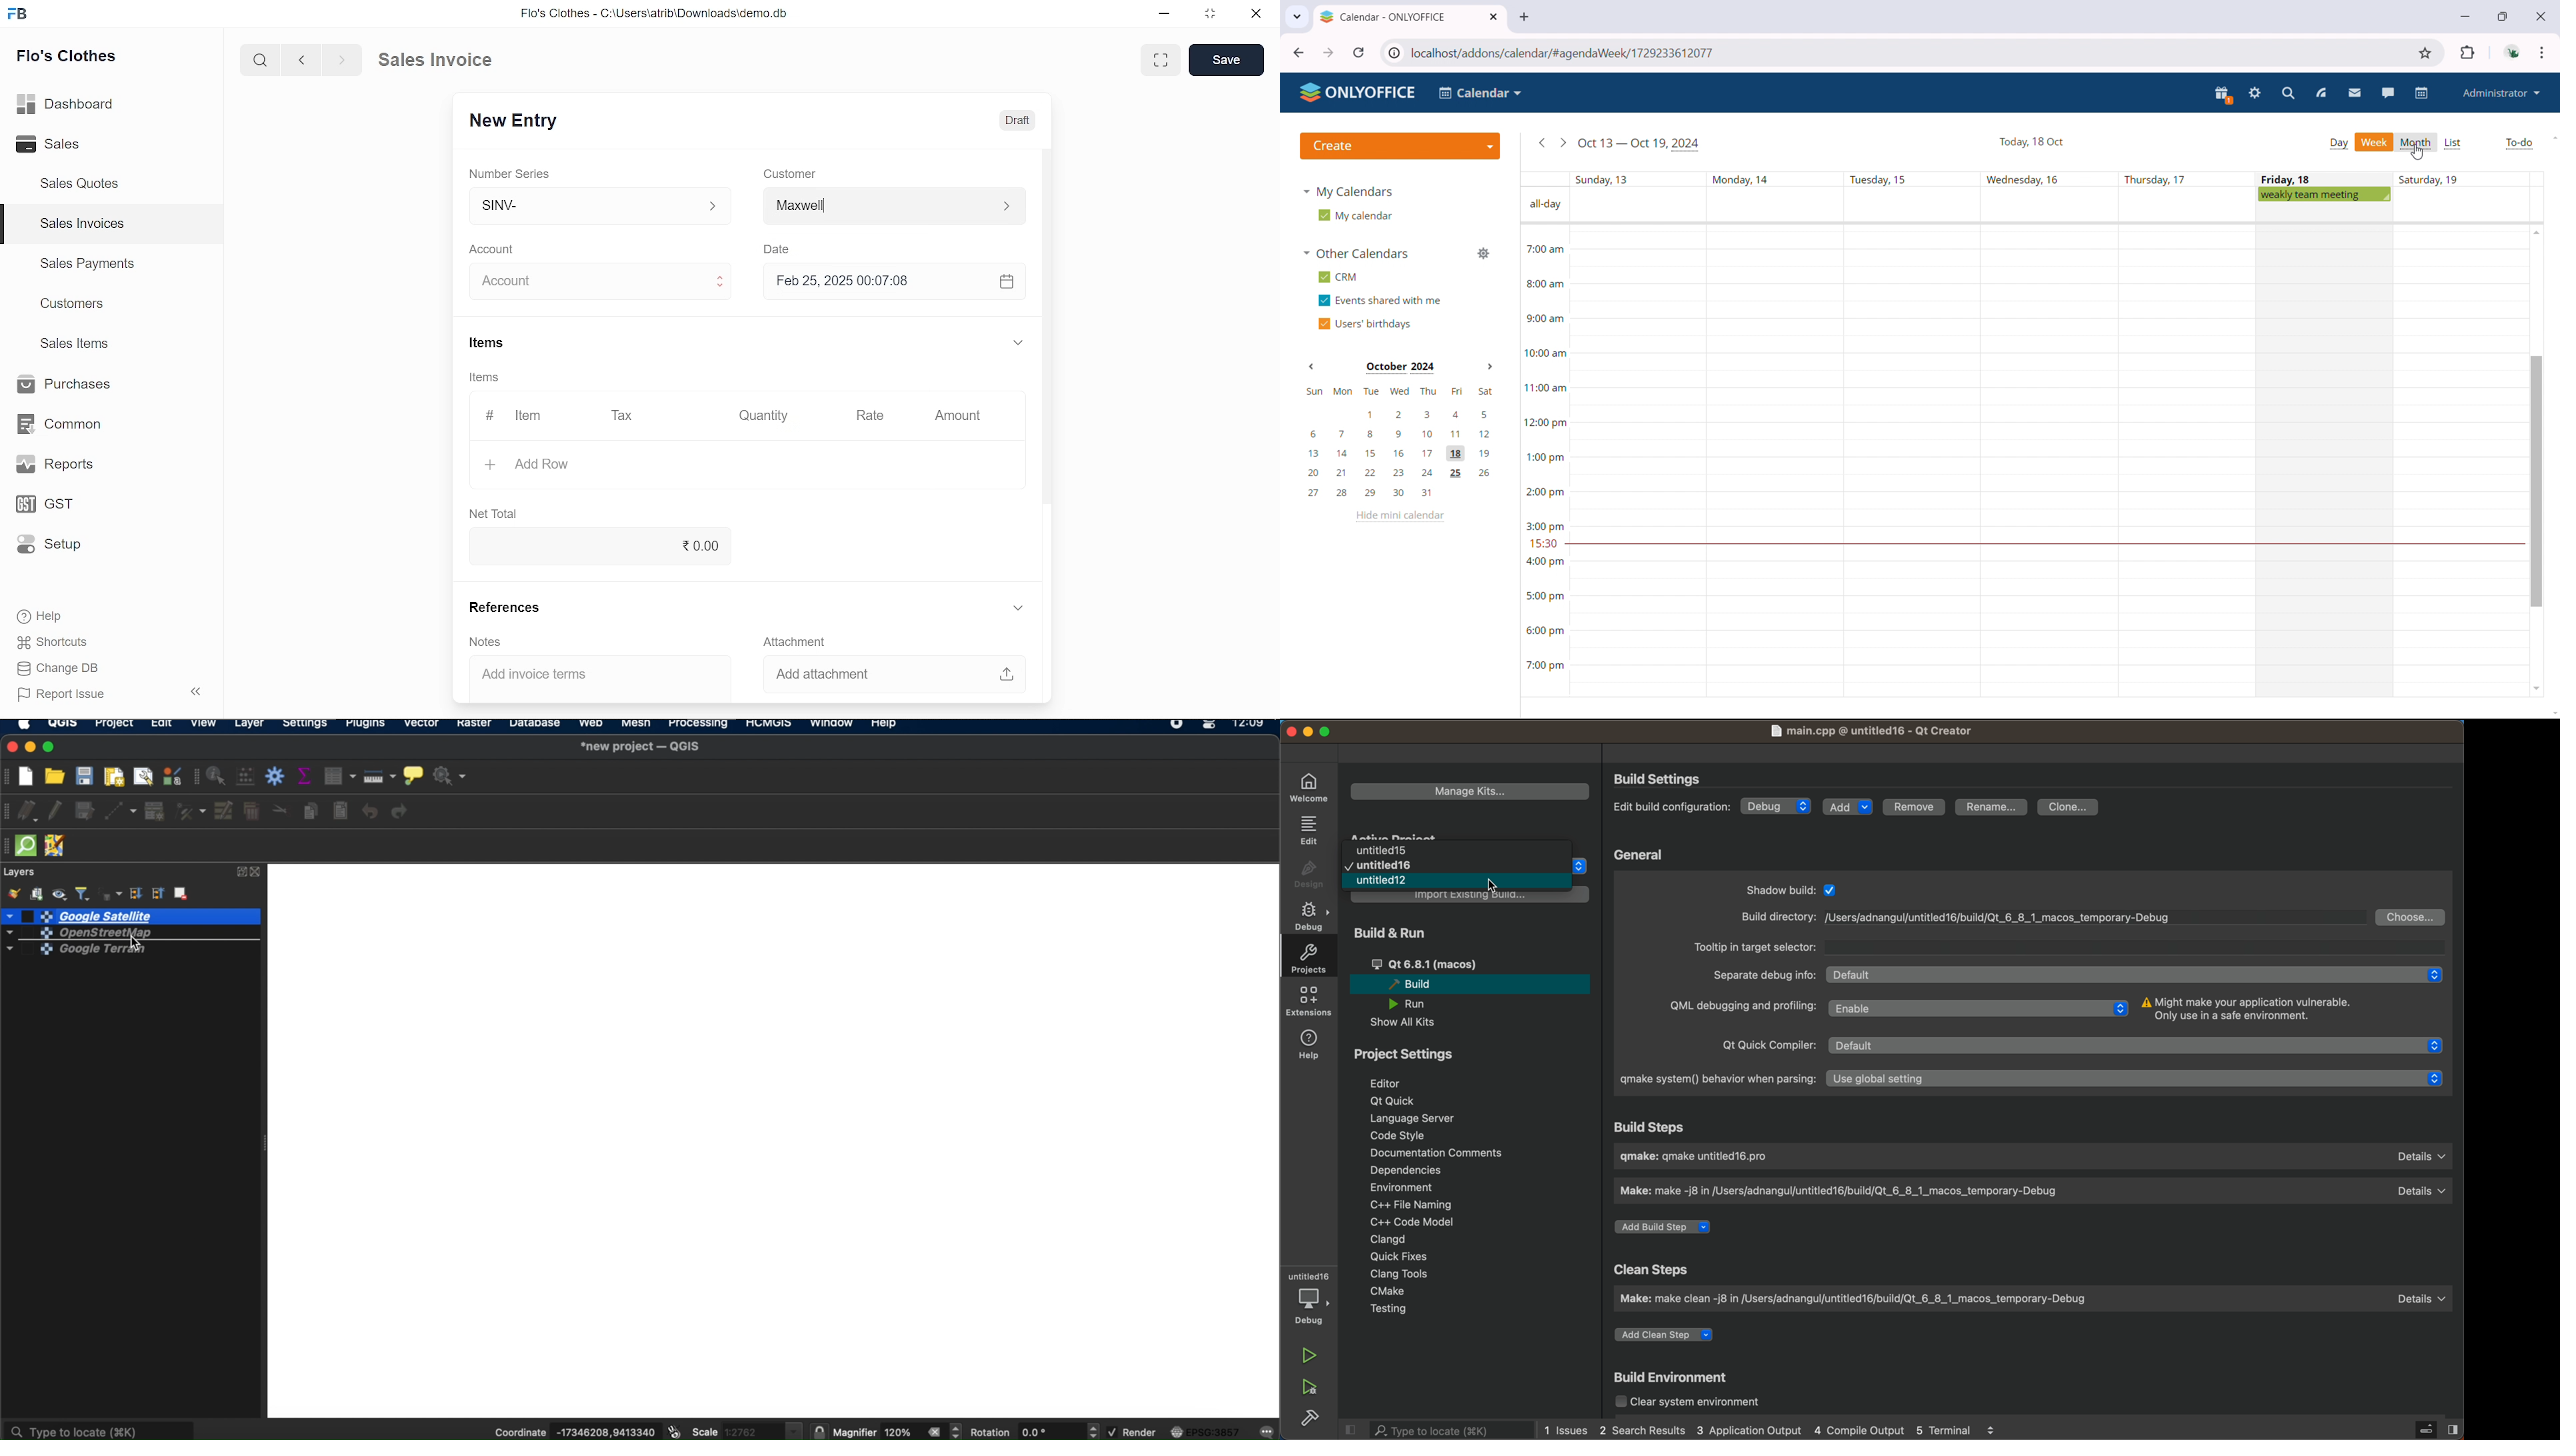  I want to click on Reports, so click(60, 465).